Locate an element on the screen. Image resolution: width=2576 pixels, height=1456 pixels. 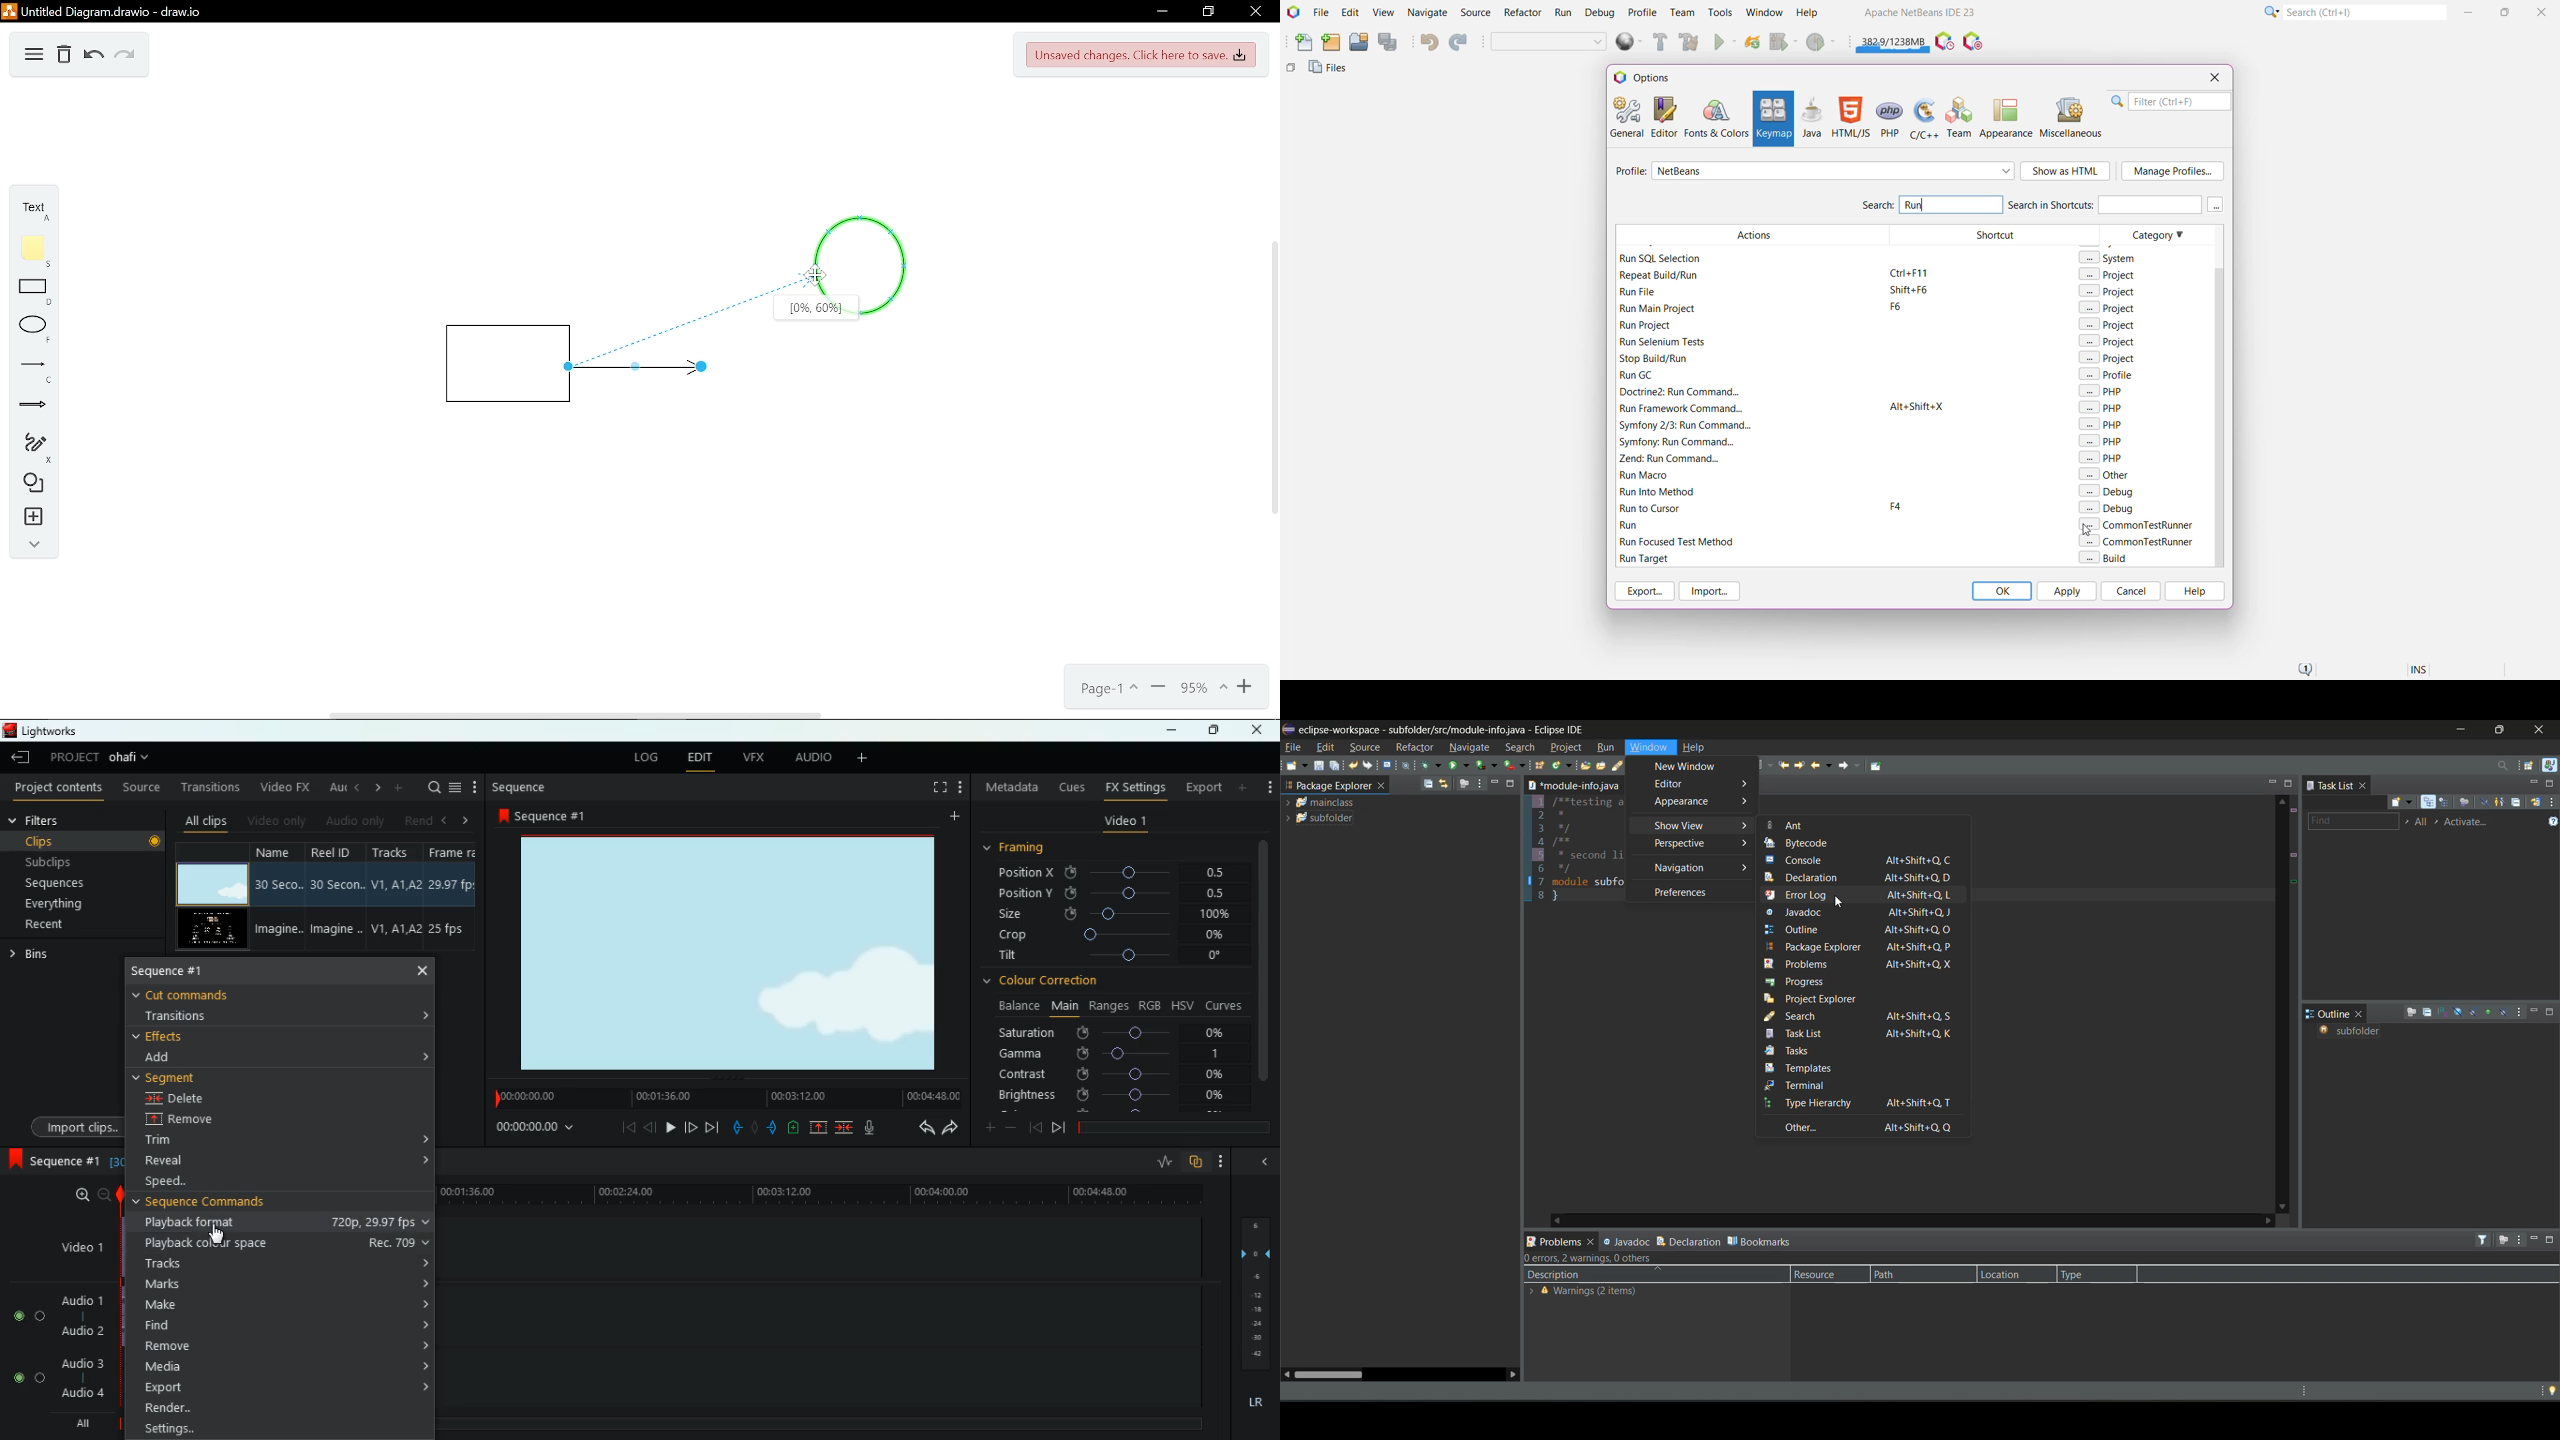
edit is located at coordinates (700, 758).